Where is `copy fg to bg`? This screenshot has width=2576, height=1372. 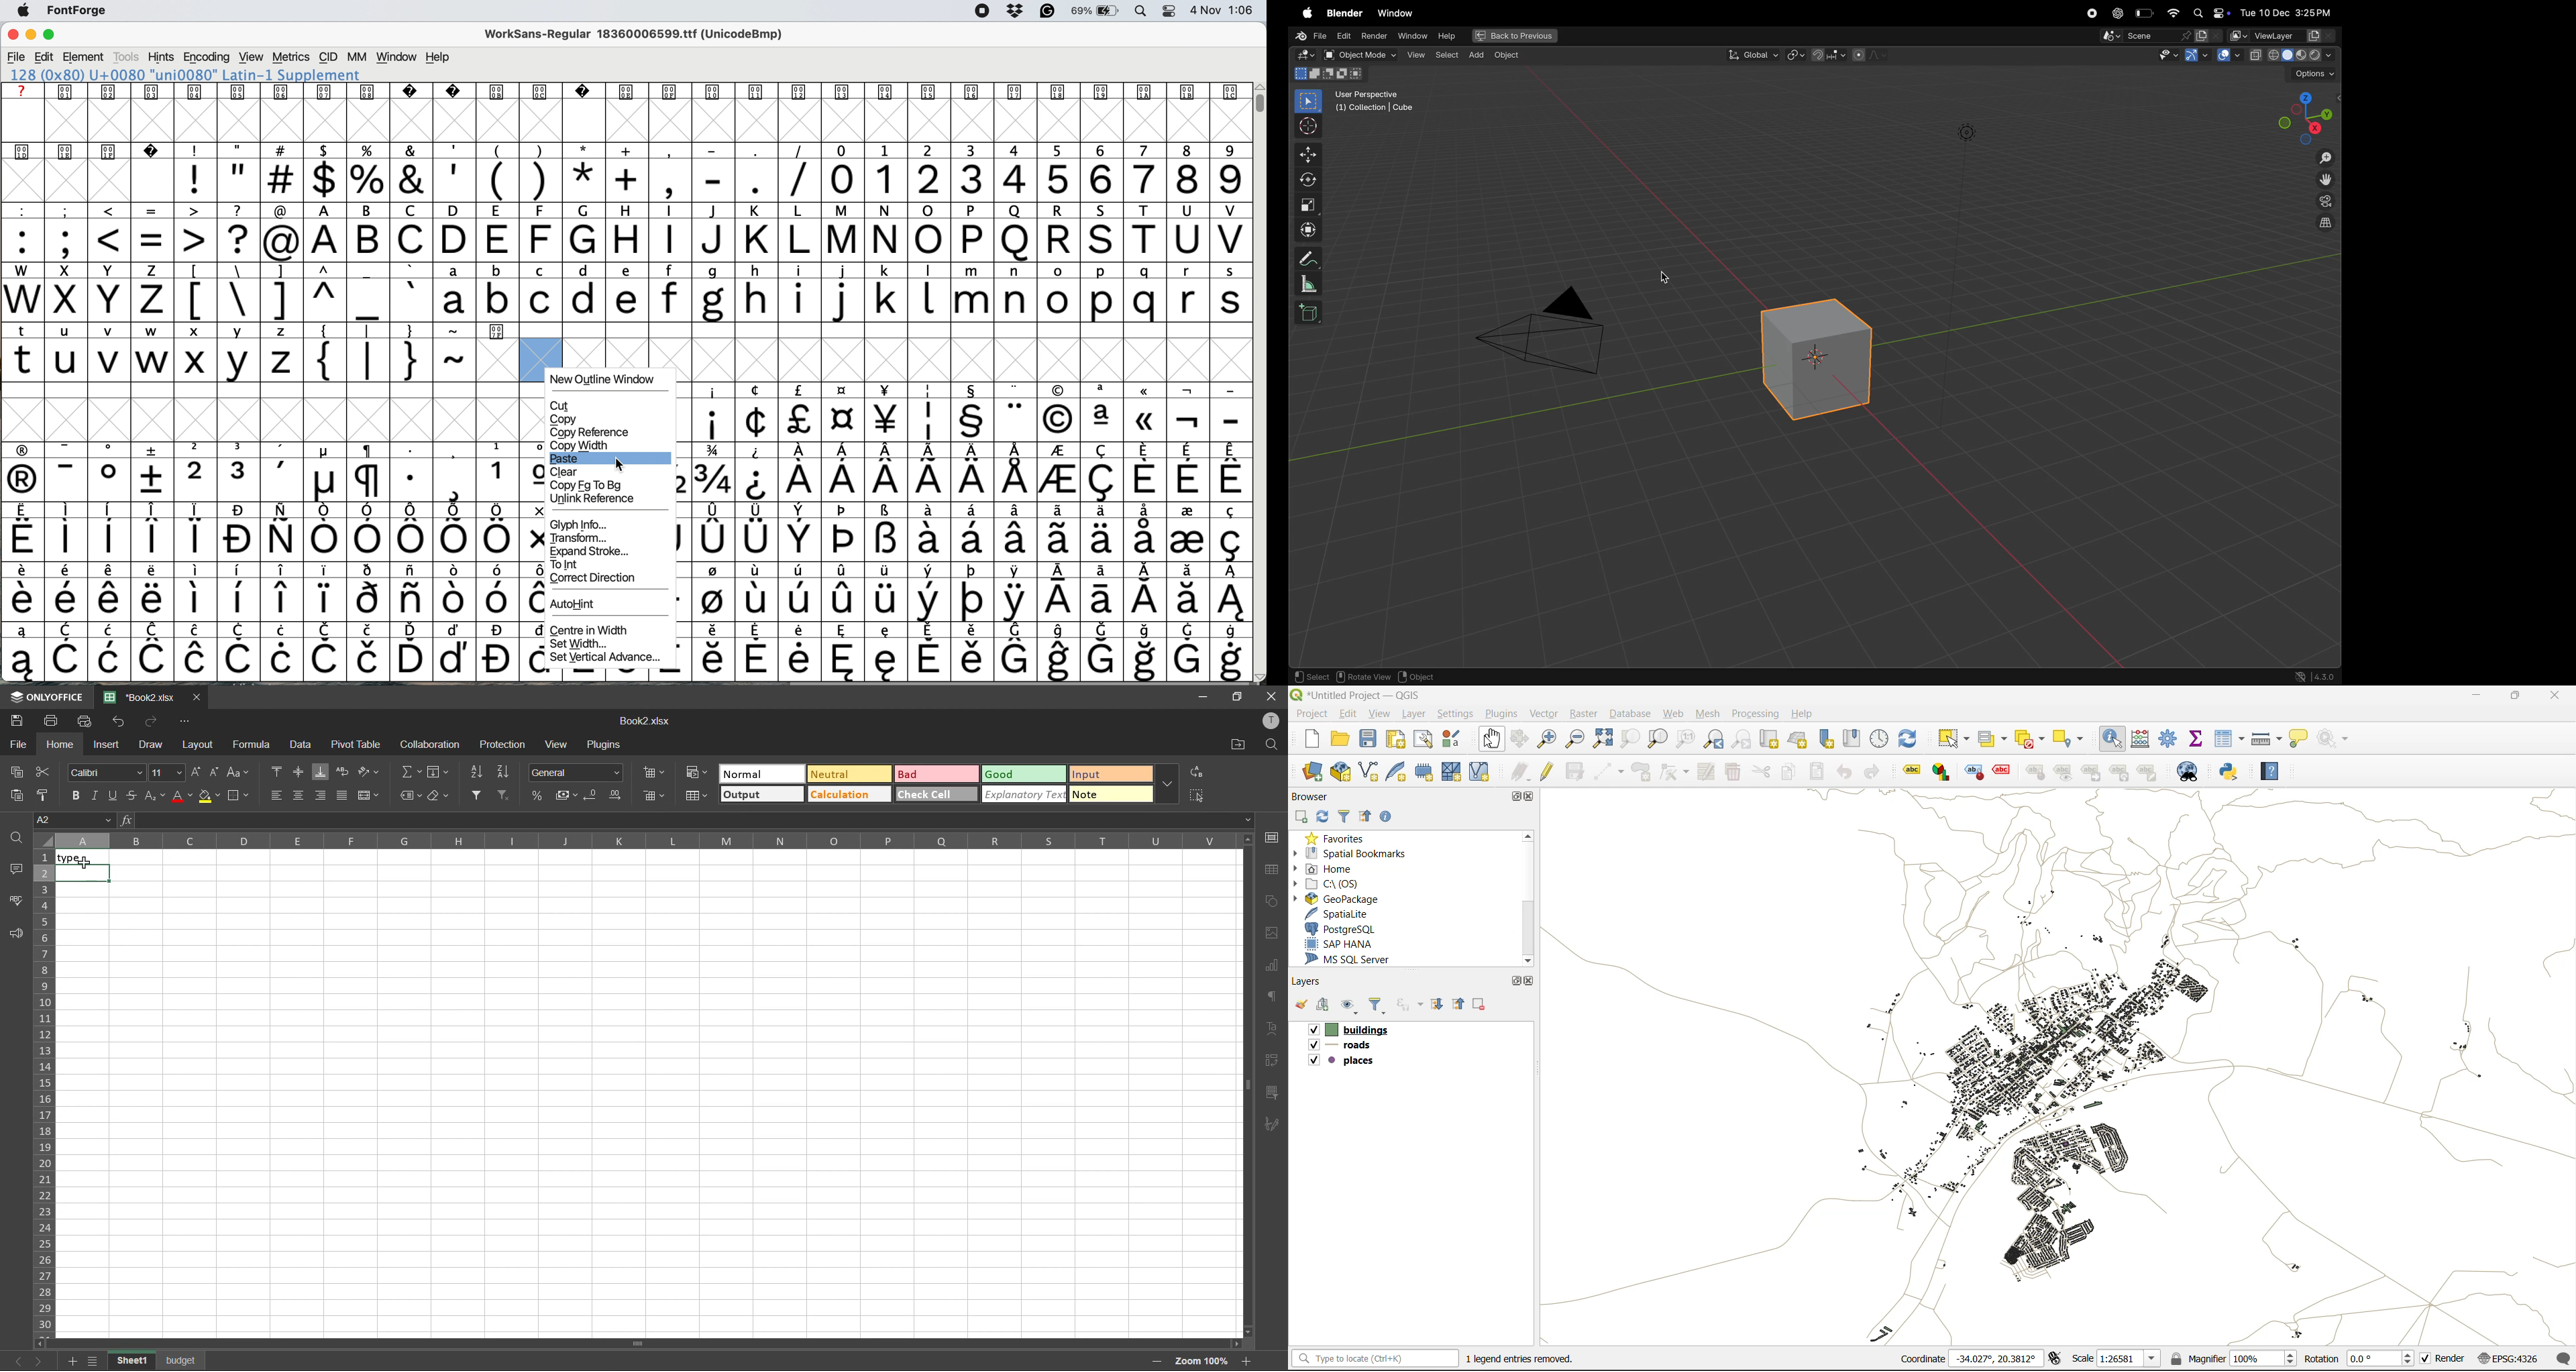
copy fg to bg is located at coordinates (591, 486).